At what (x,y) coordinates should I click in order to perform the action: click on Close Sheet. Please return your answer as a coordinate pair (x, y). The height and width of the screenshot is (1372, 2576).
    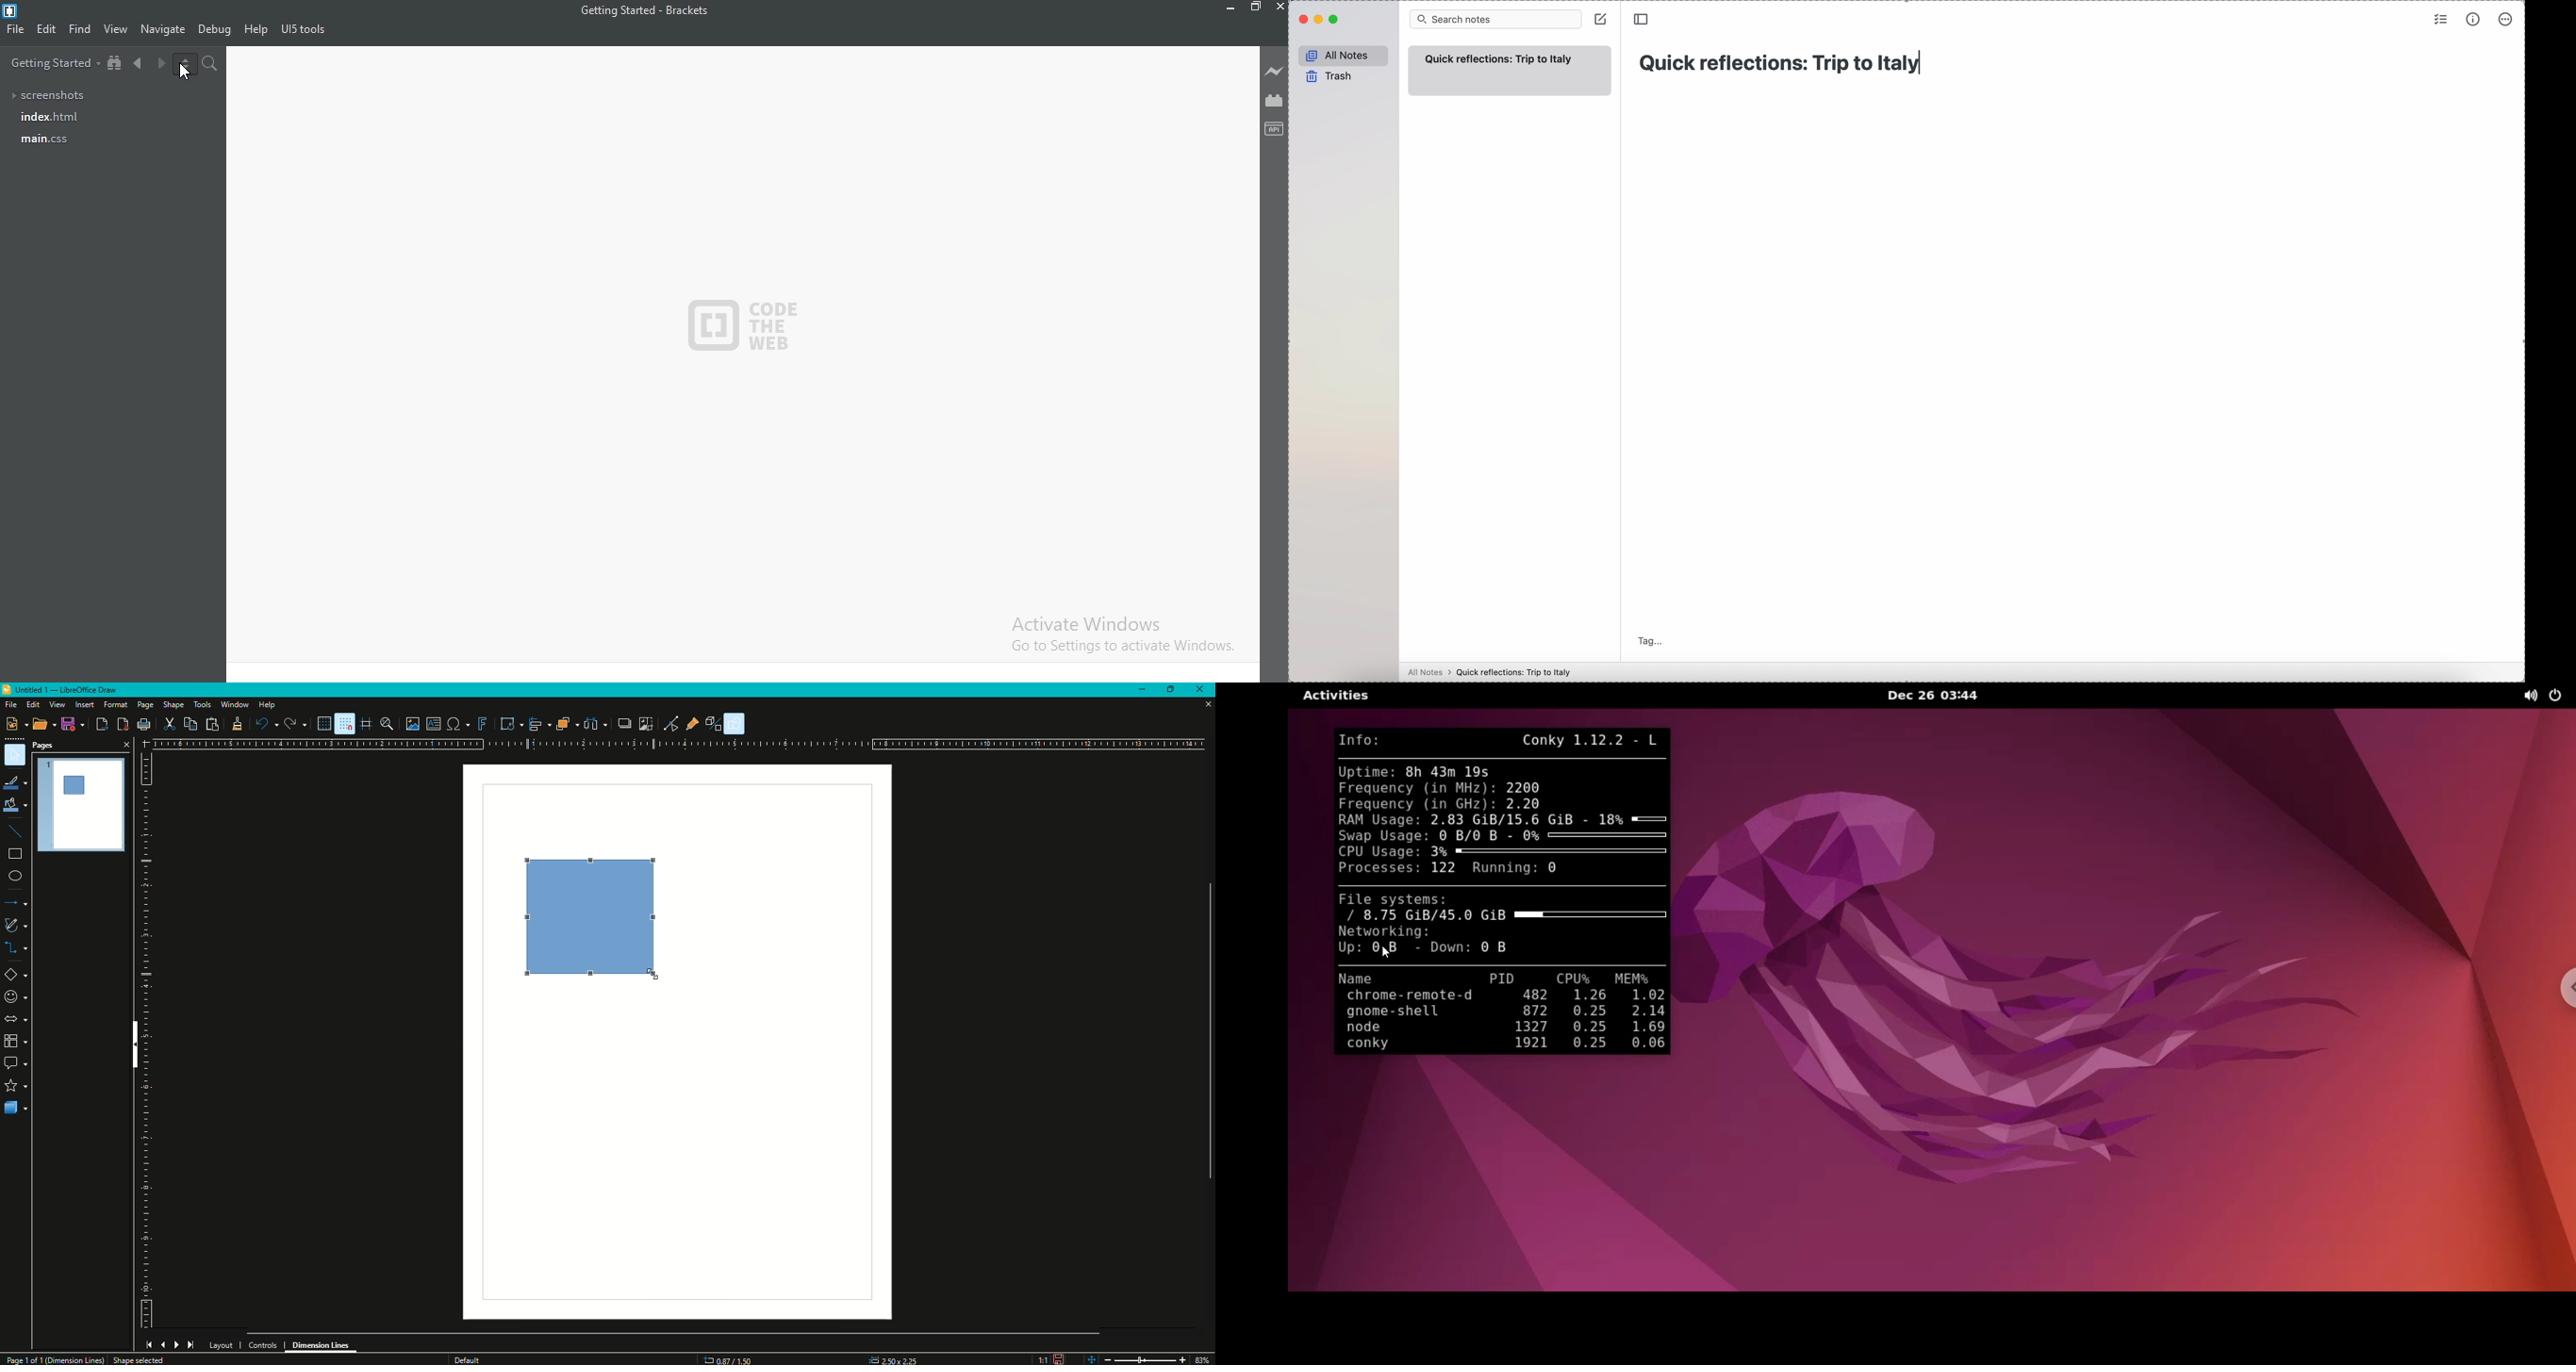
    Looking at the image, I should click on (1203, 706).